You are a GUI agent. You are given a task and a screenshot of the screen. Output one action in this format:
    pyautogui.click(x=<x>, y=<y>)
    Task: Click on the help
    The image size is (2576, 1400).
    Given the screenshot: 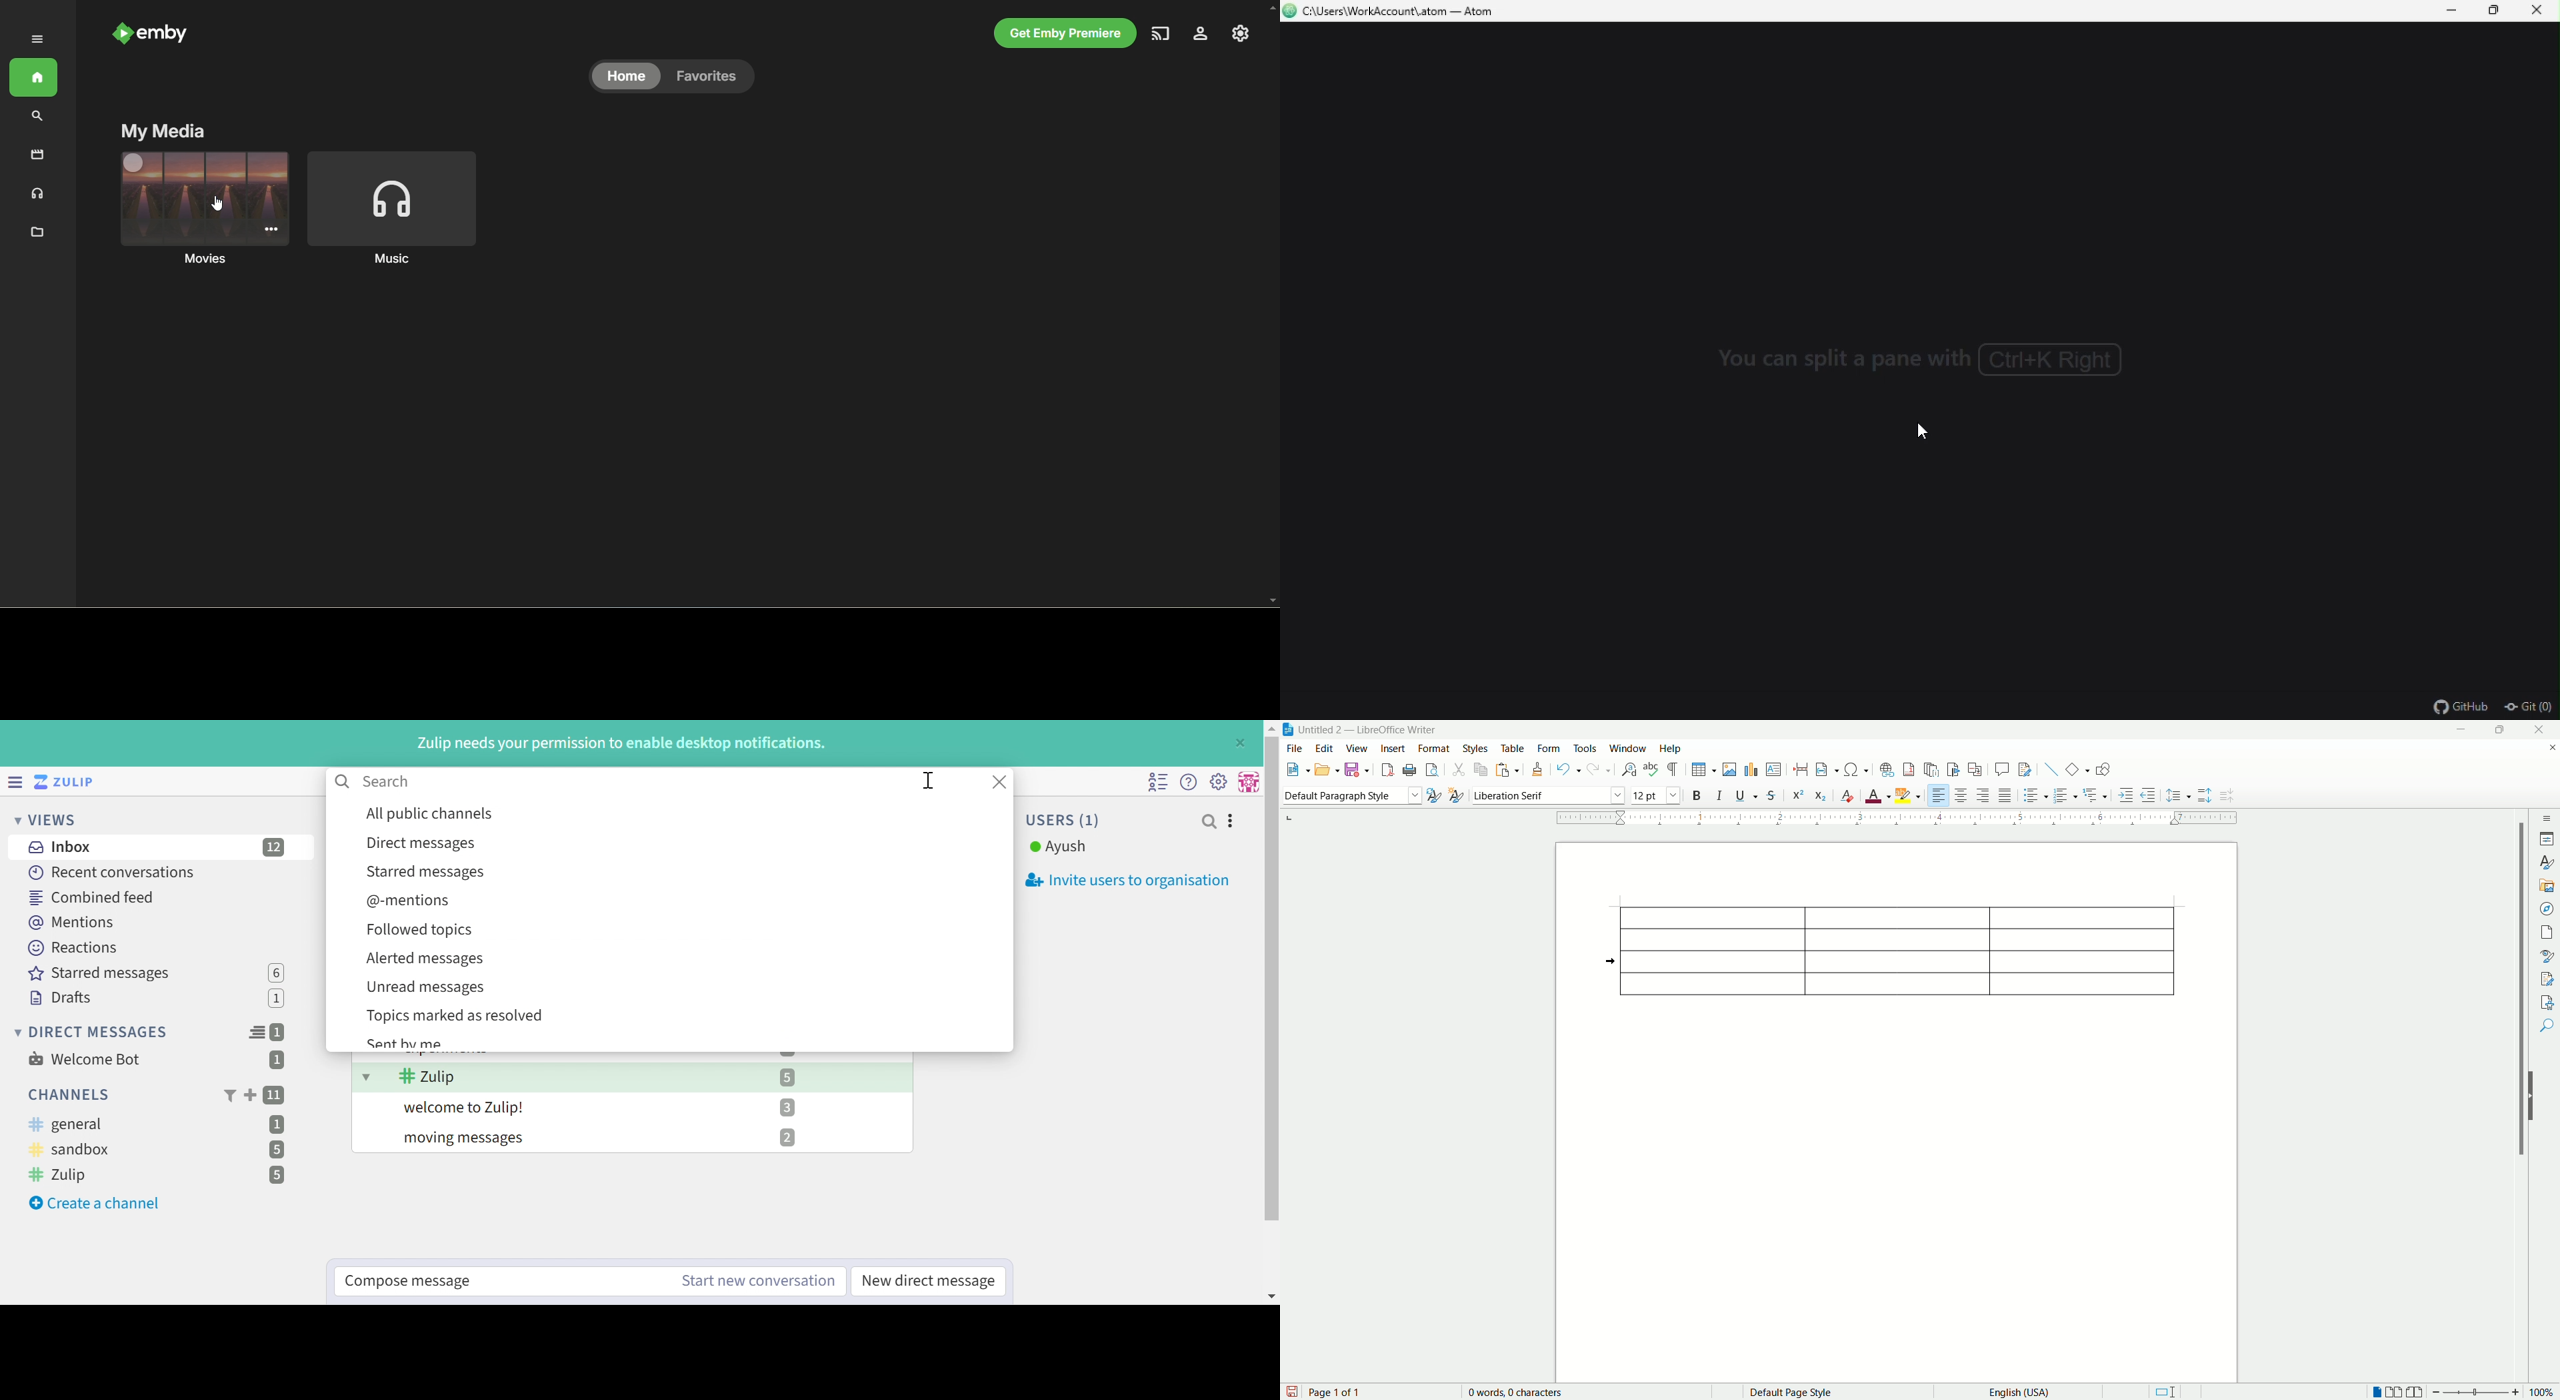 What is the action you would take?
    pyautogui.click(x=1669, y=749)
    